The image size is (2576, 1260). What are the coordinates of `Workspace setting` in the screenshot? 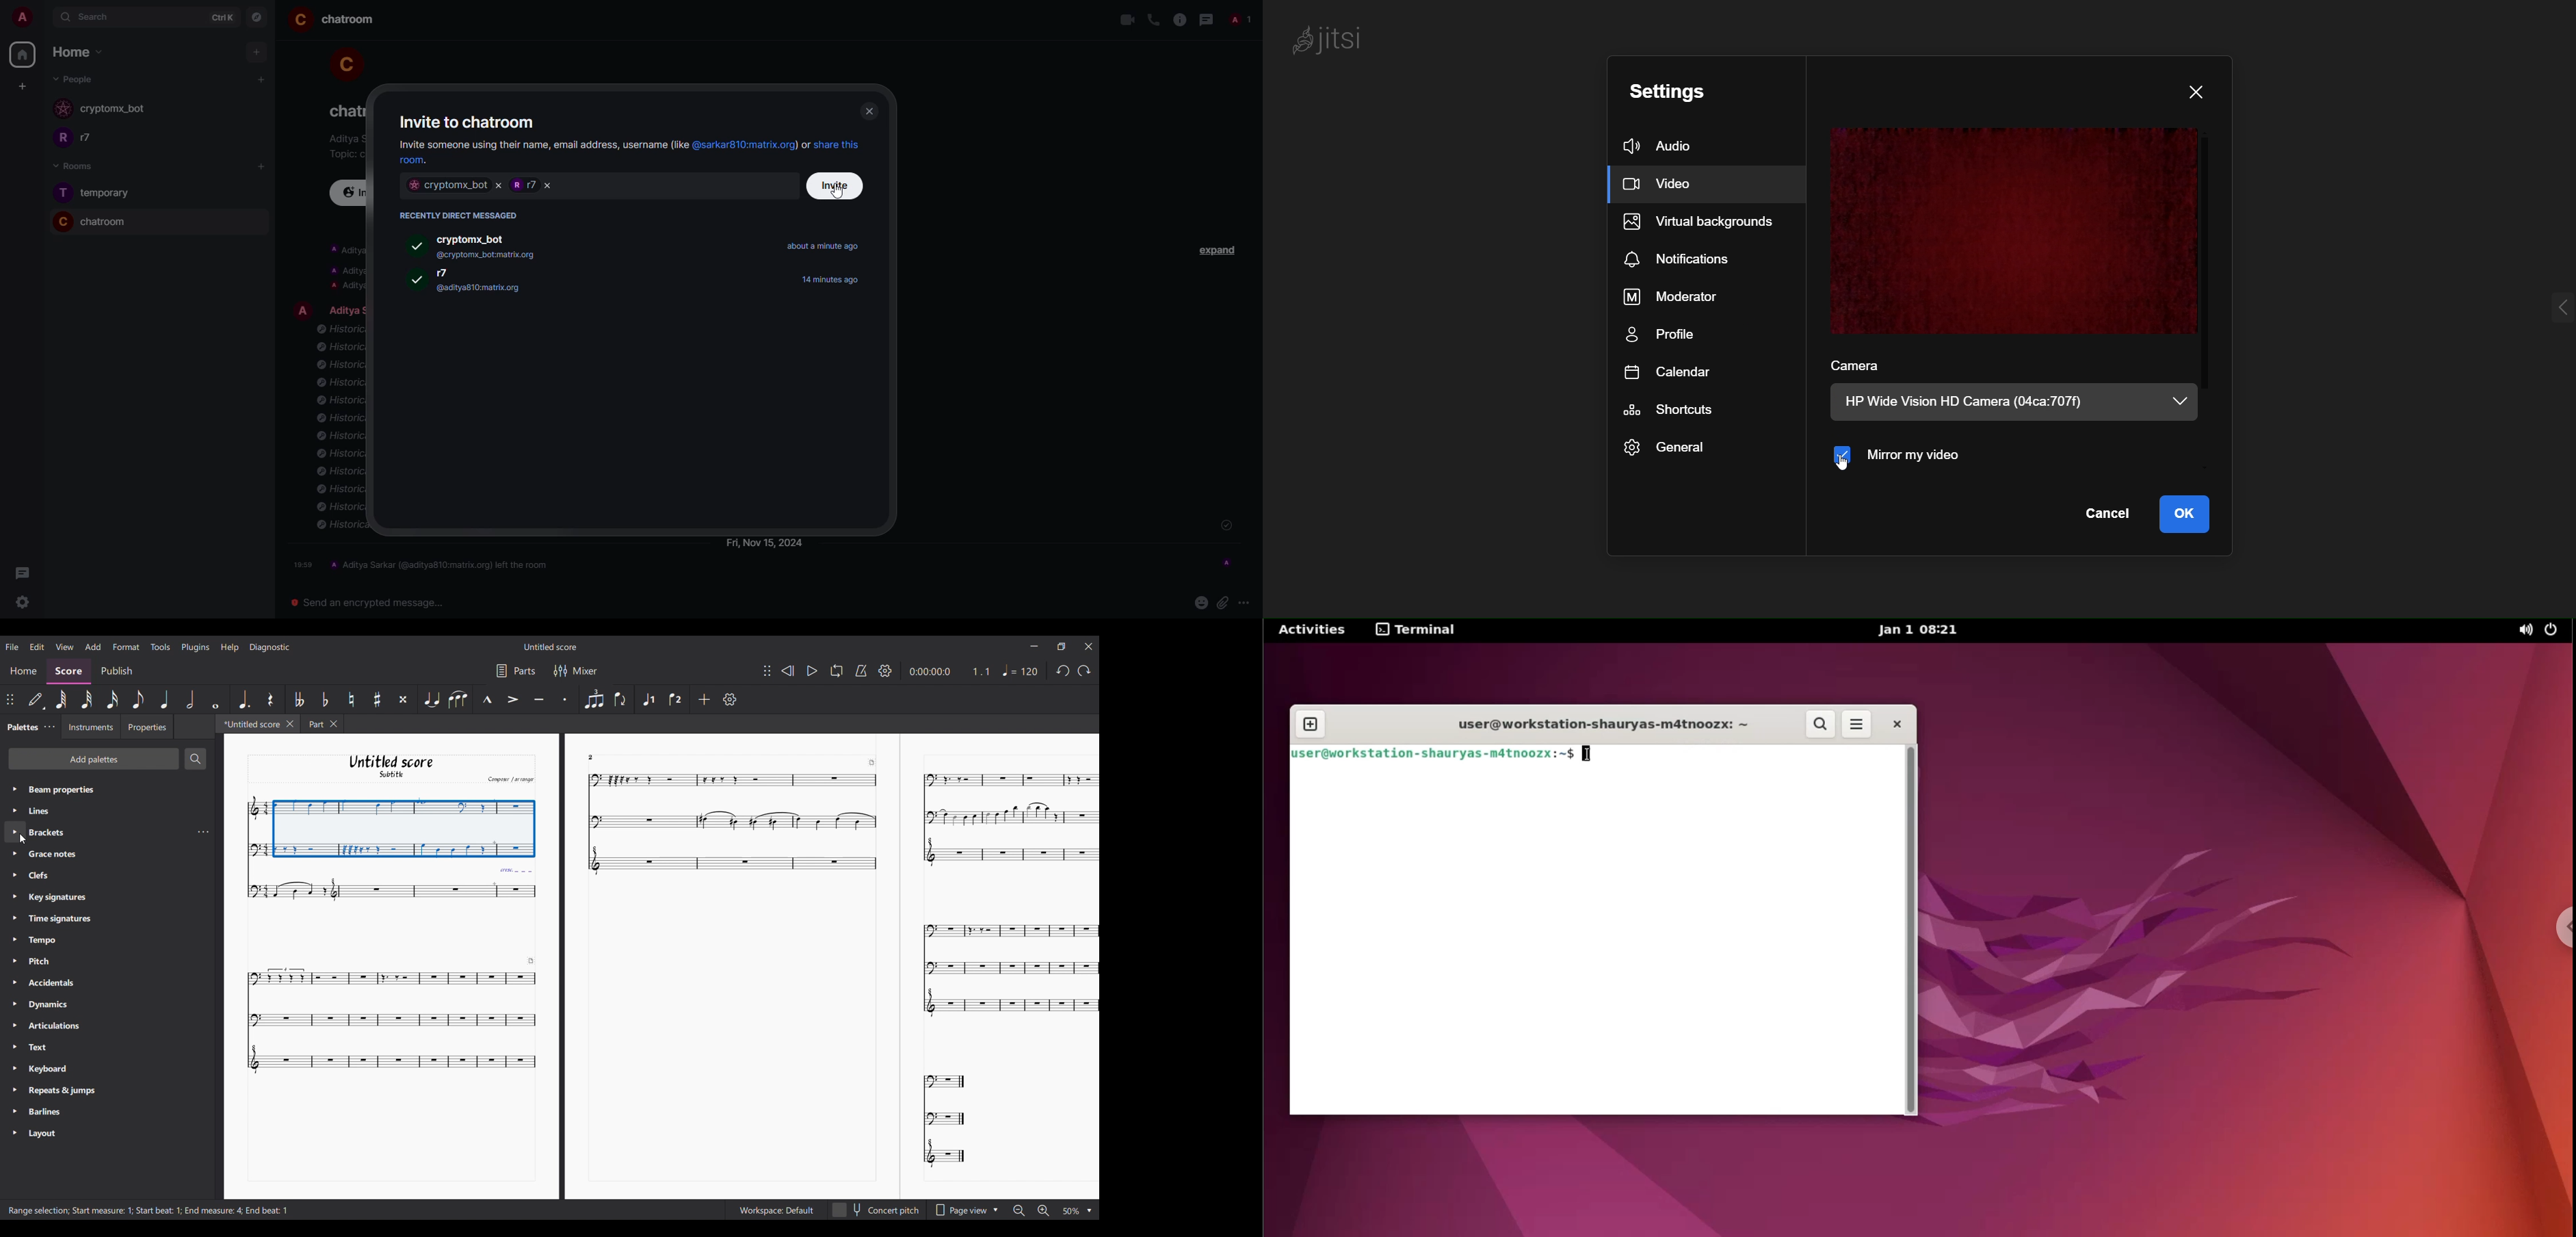 It's located at (776, 1210).